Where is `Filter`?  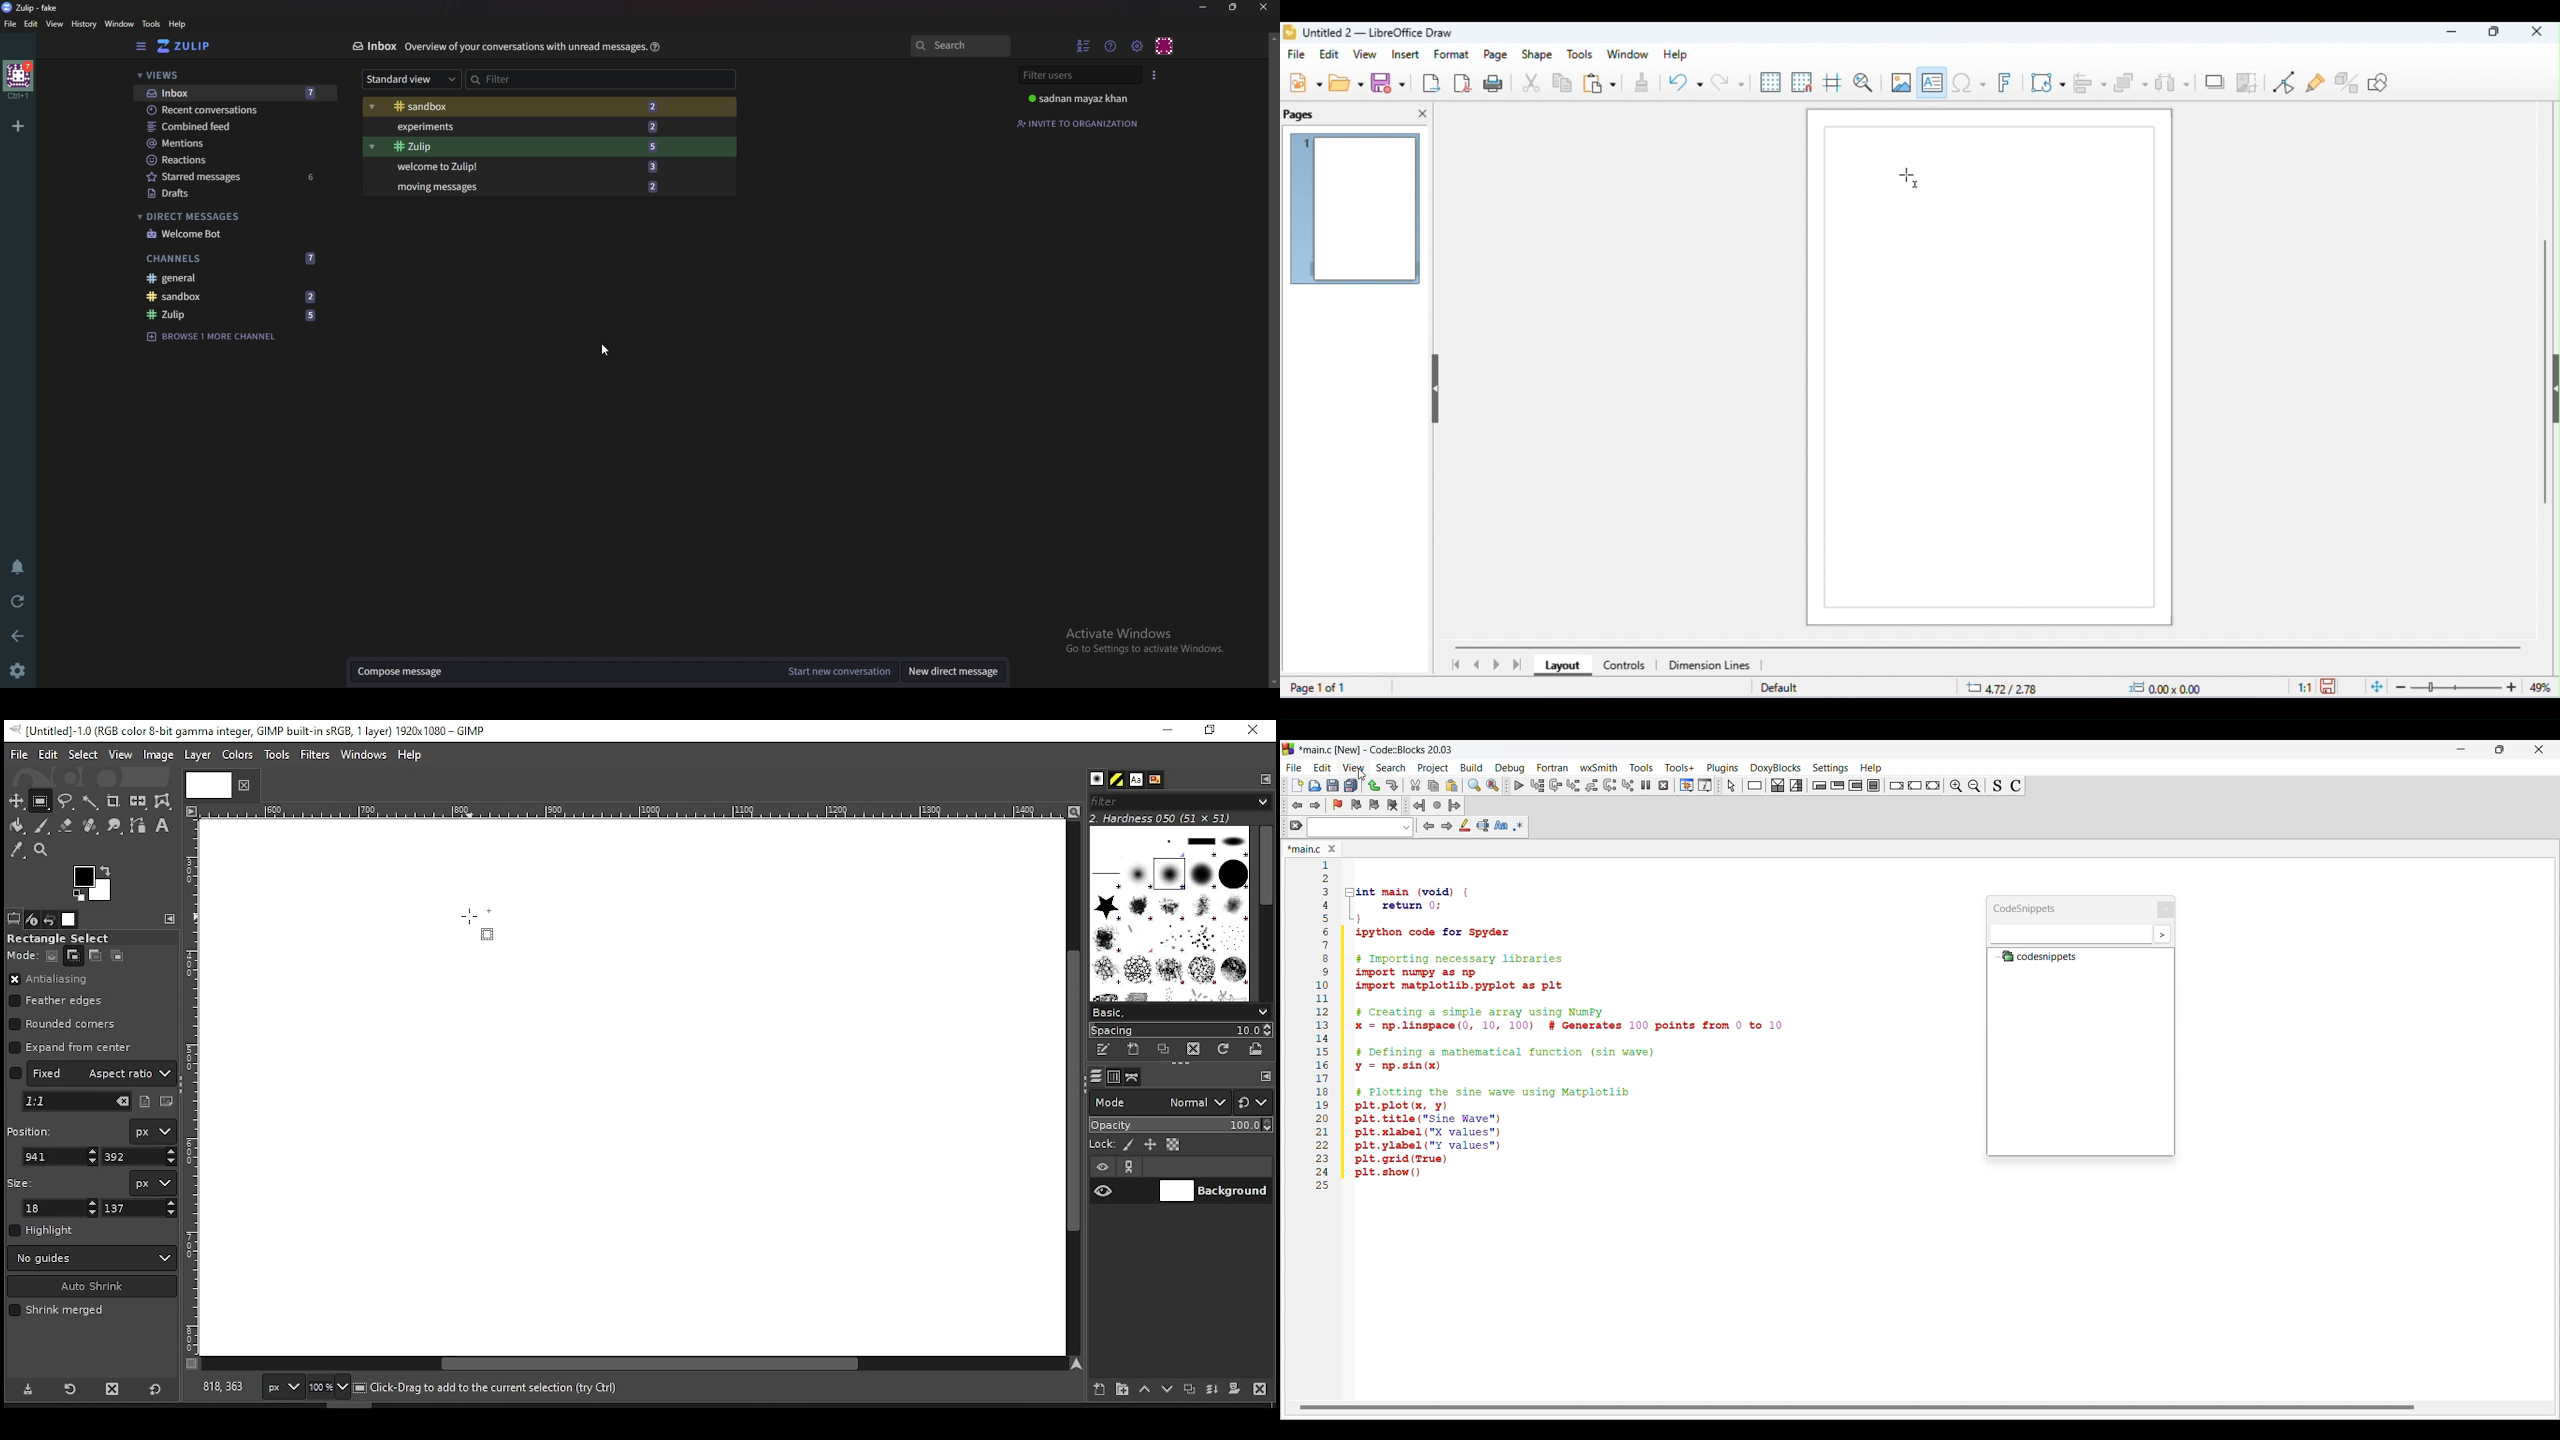
Filter is located at coordinates (526, 77).